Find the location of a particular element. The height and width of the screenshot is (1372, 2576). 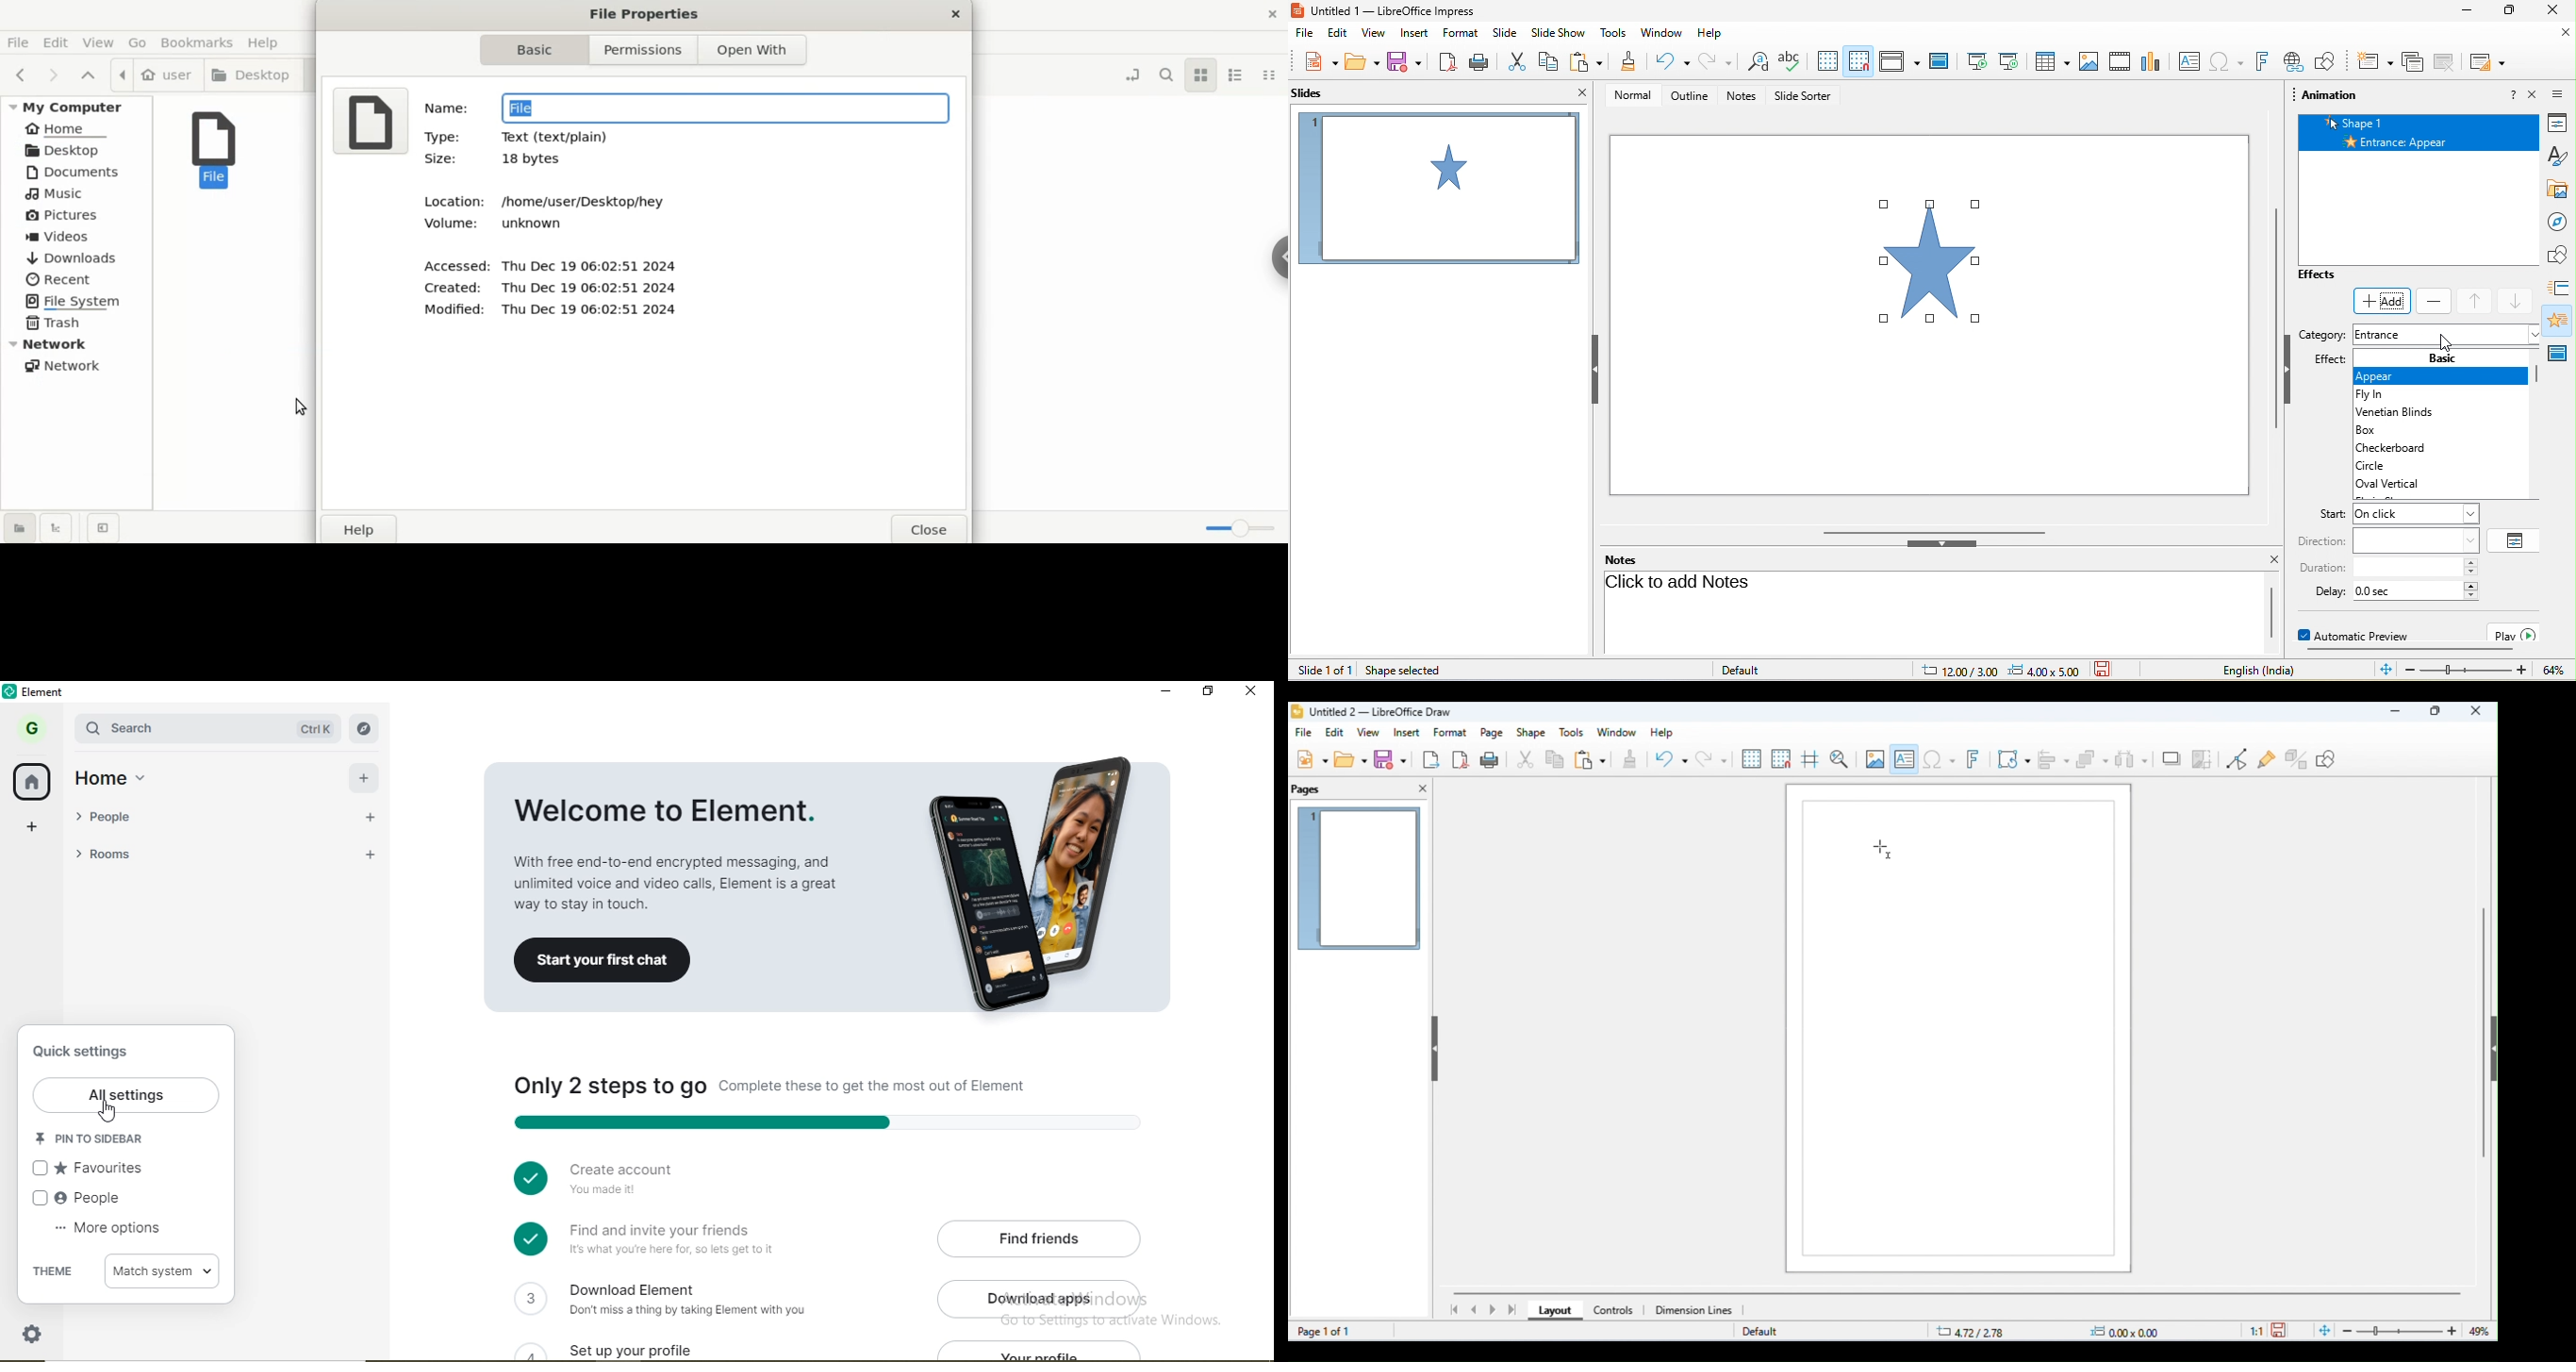

close sidebar is located at coordinates (105, 527).